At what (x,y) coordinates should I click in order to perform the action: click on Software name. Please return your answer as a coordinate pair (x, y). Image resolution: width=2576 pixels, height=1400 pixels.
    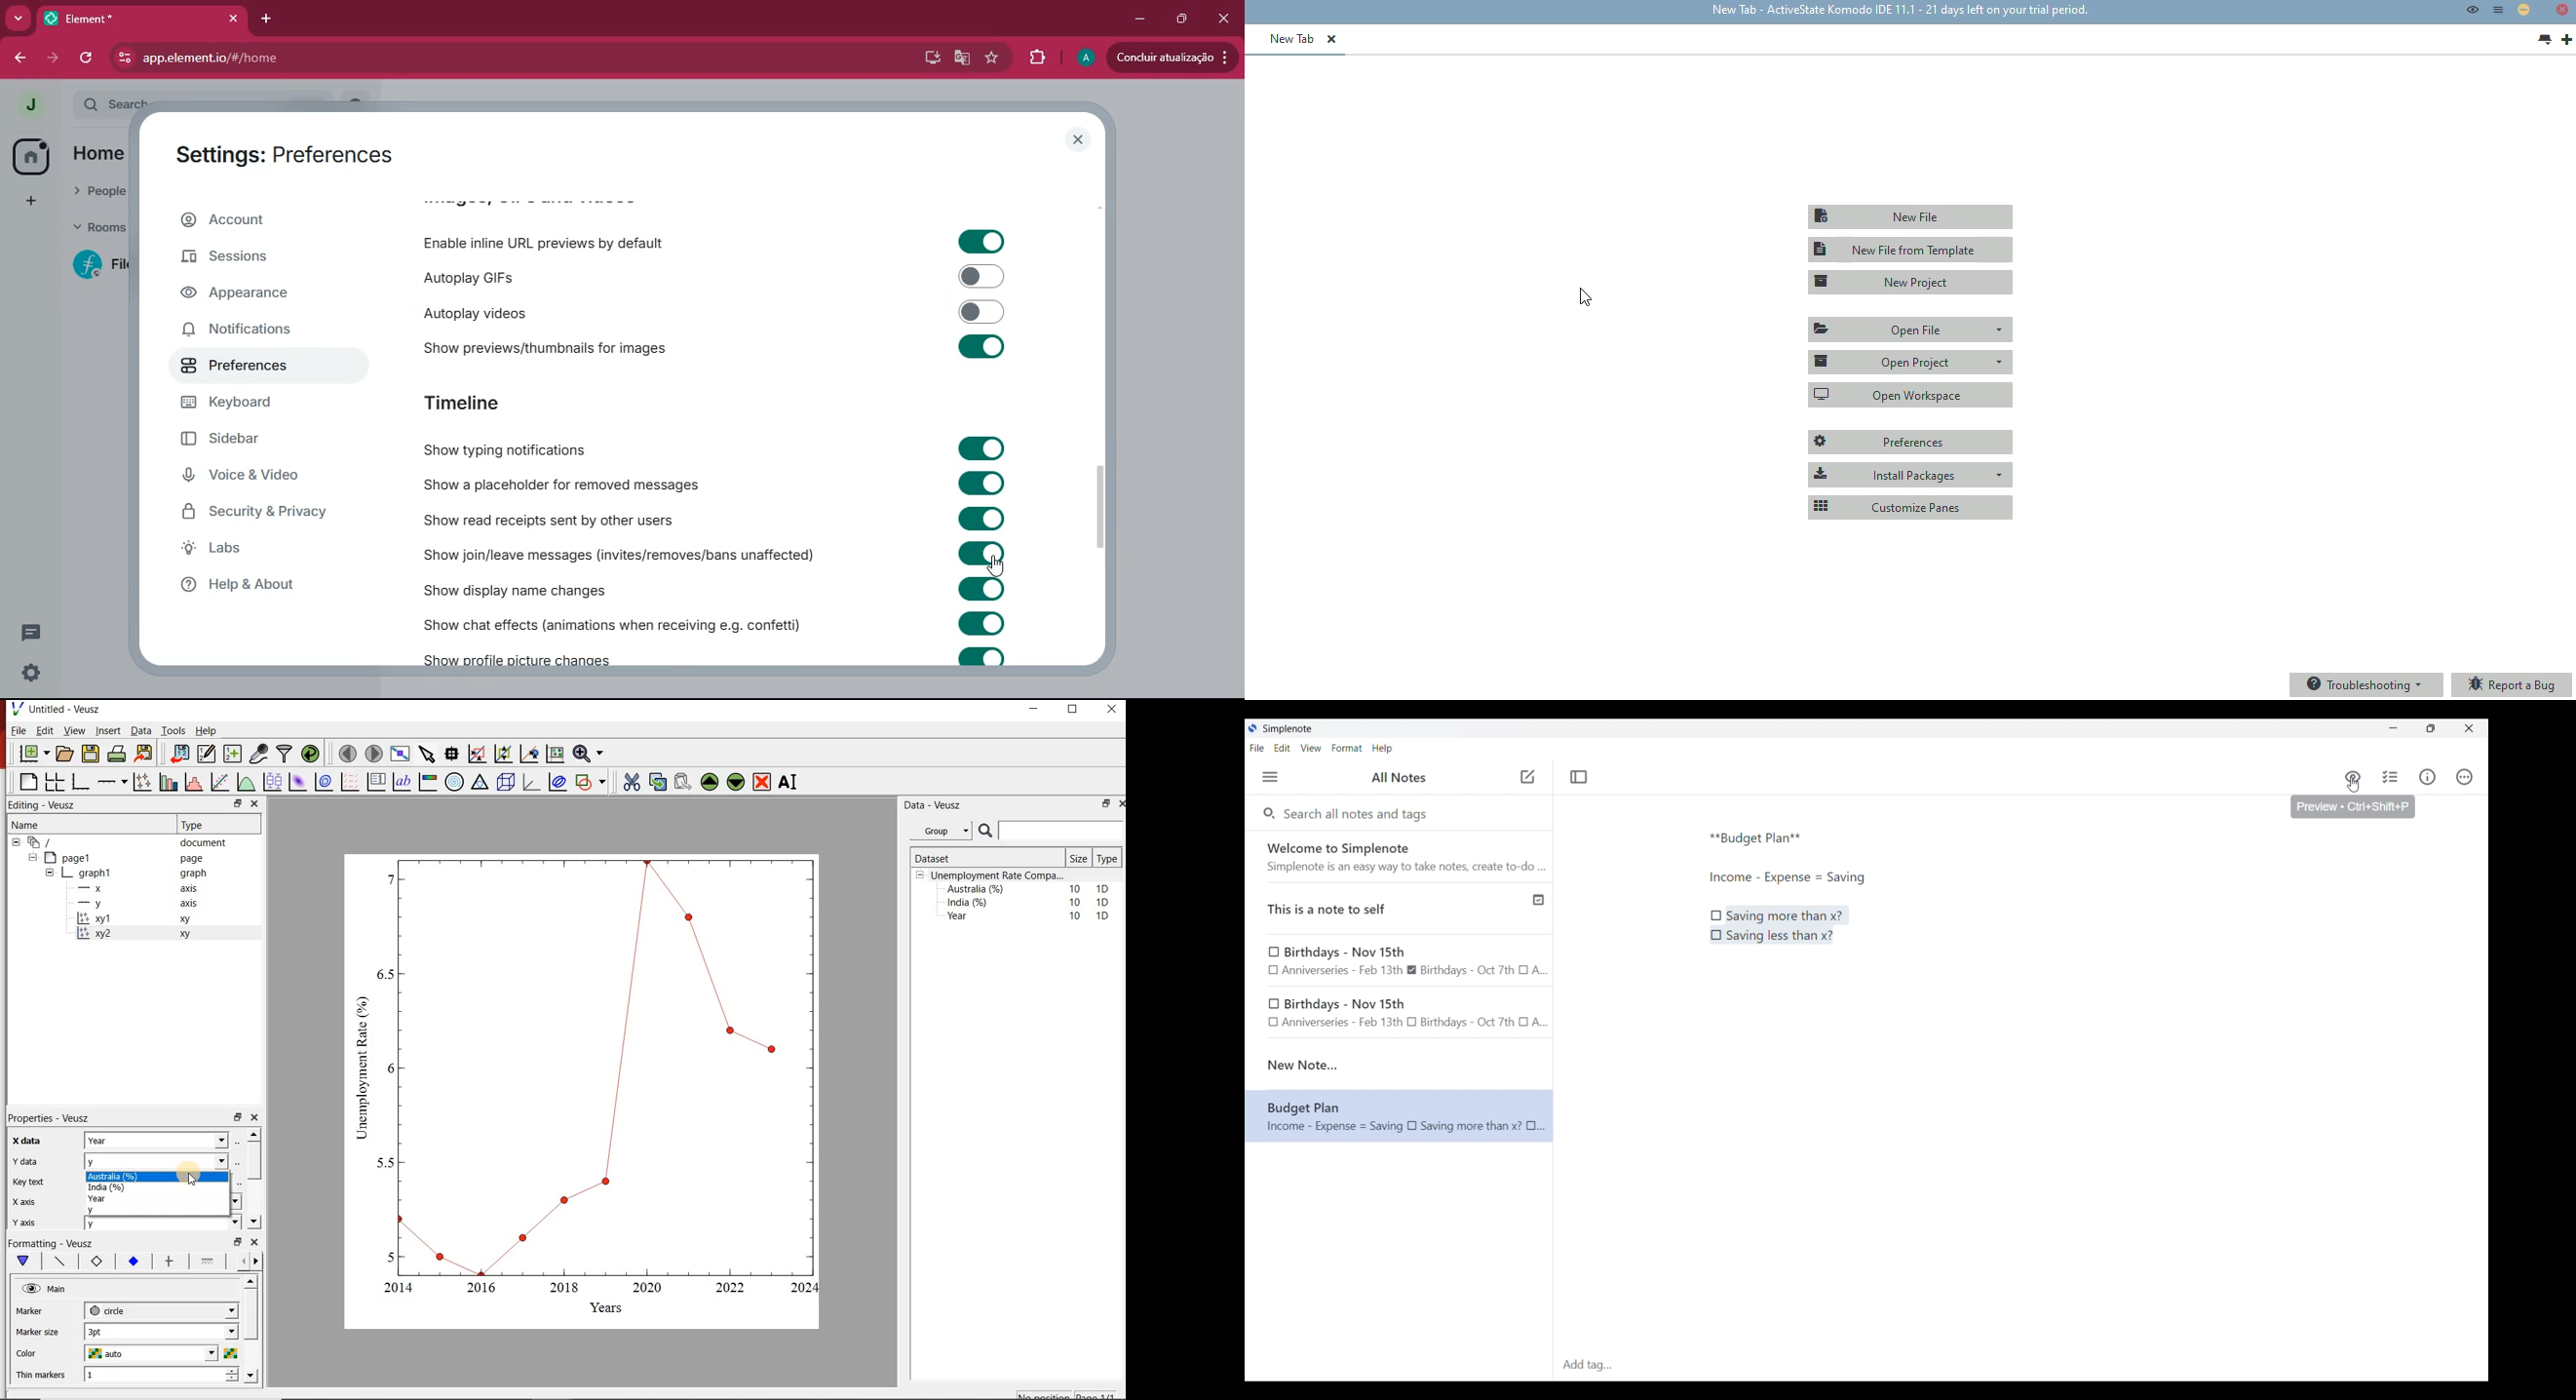
    Looking at the image, I should click on (1289, 729).